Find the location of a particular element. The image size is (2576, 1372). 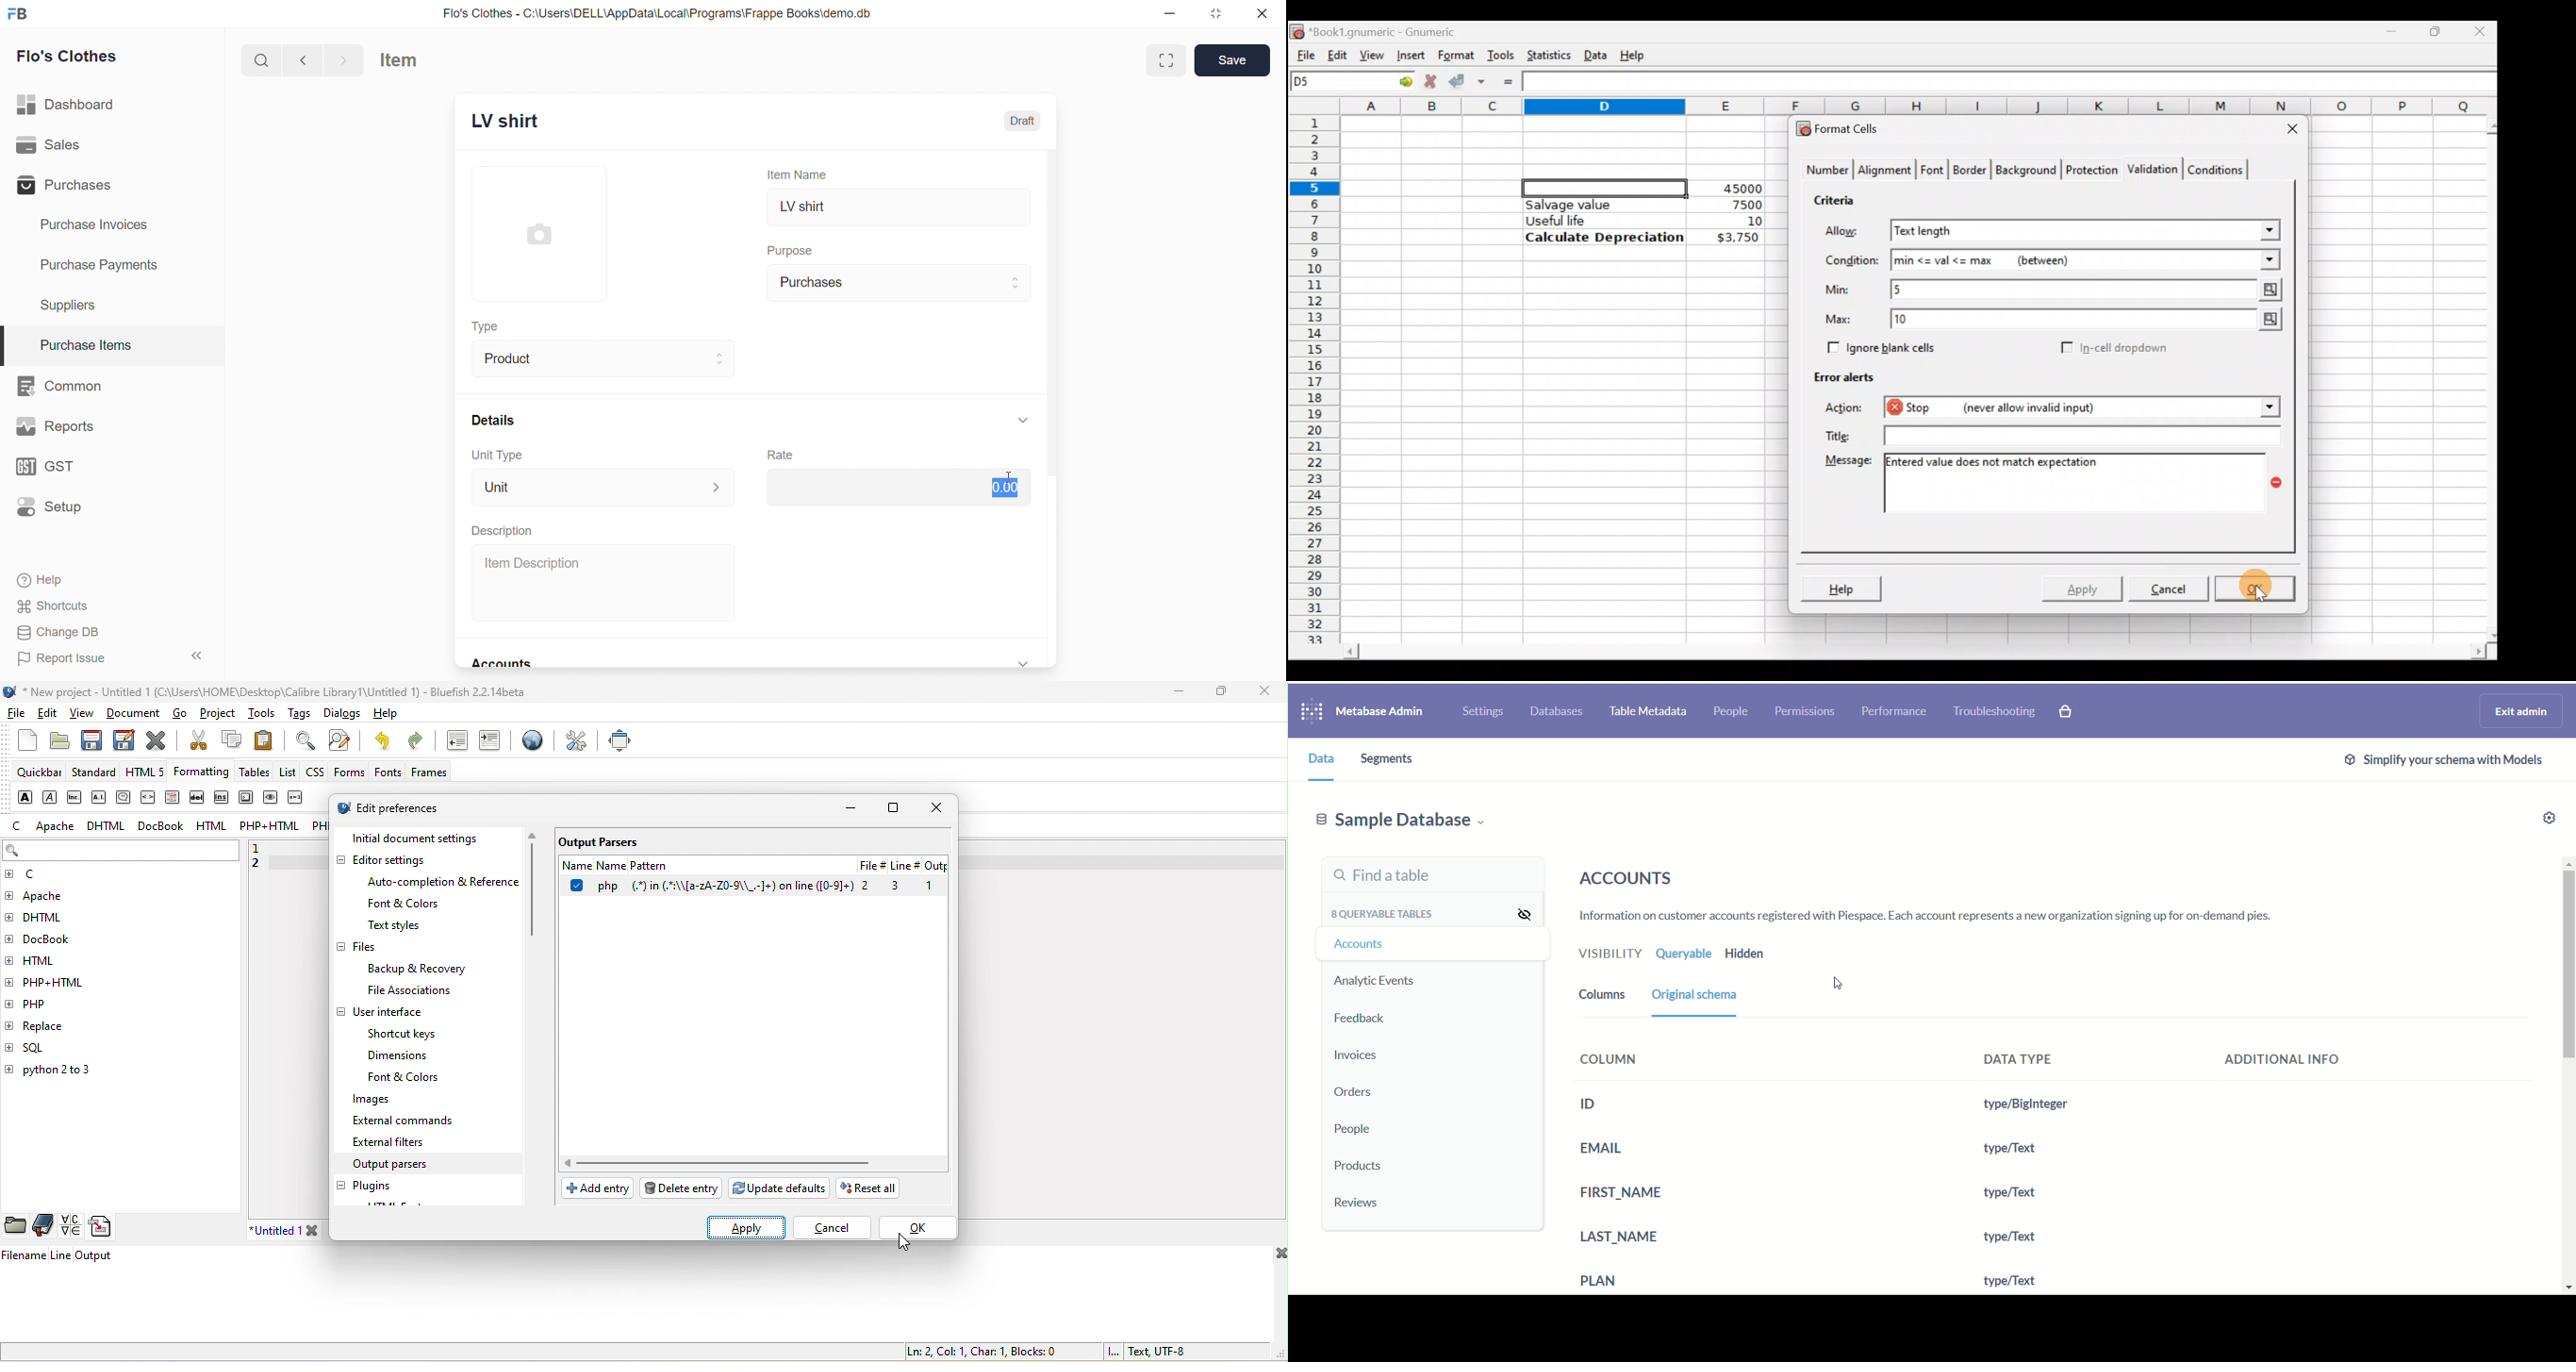

Purpose is located at coordinates (793, 249).